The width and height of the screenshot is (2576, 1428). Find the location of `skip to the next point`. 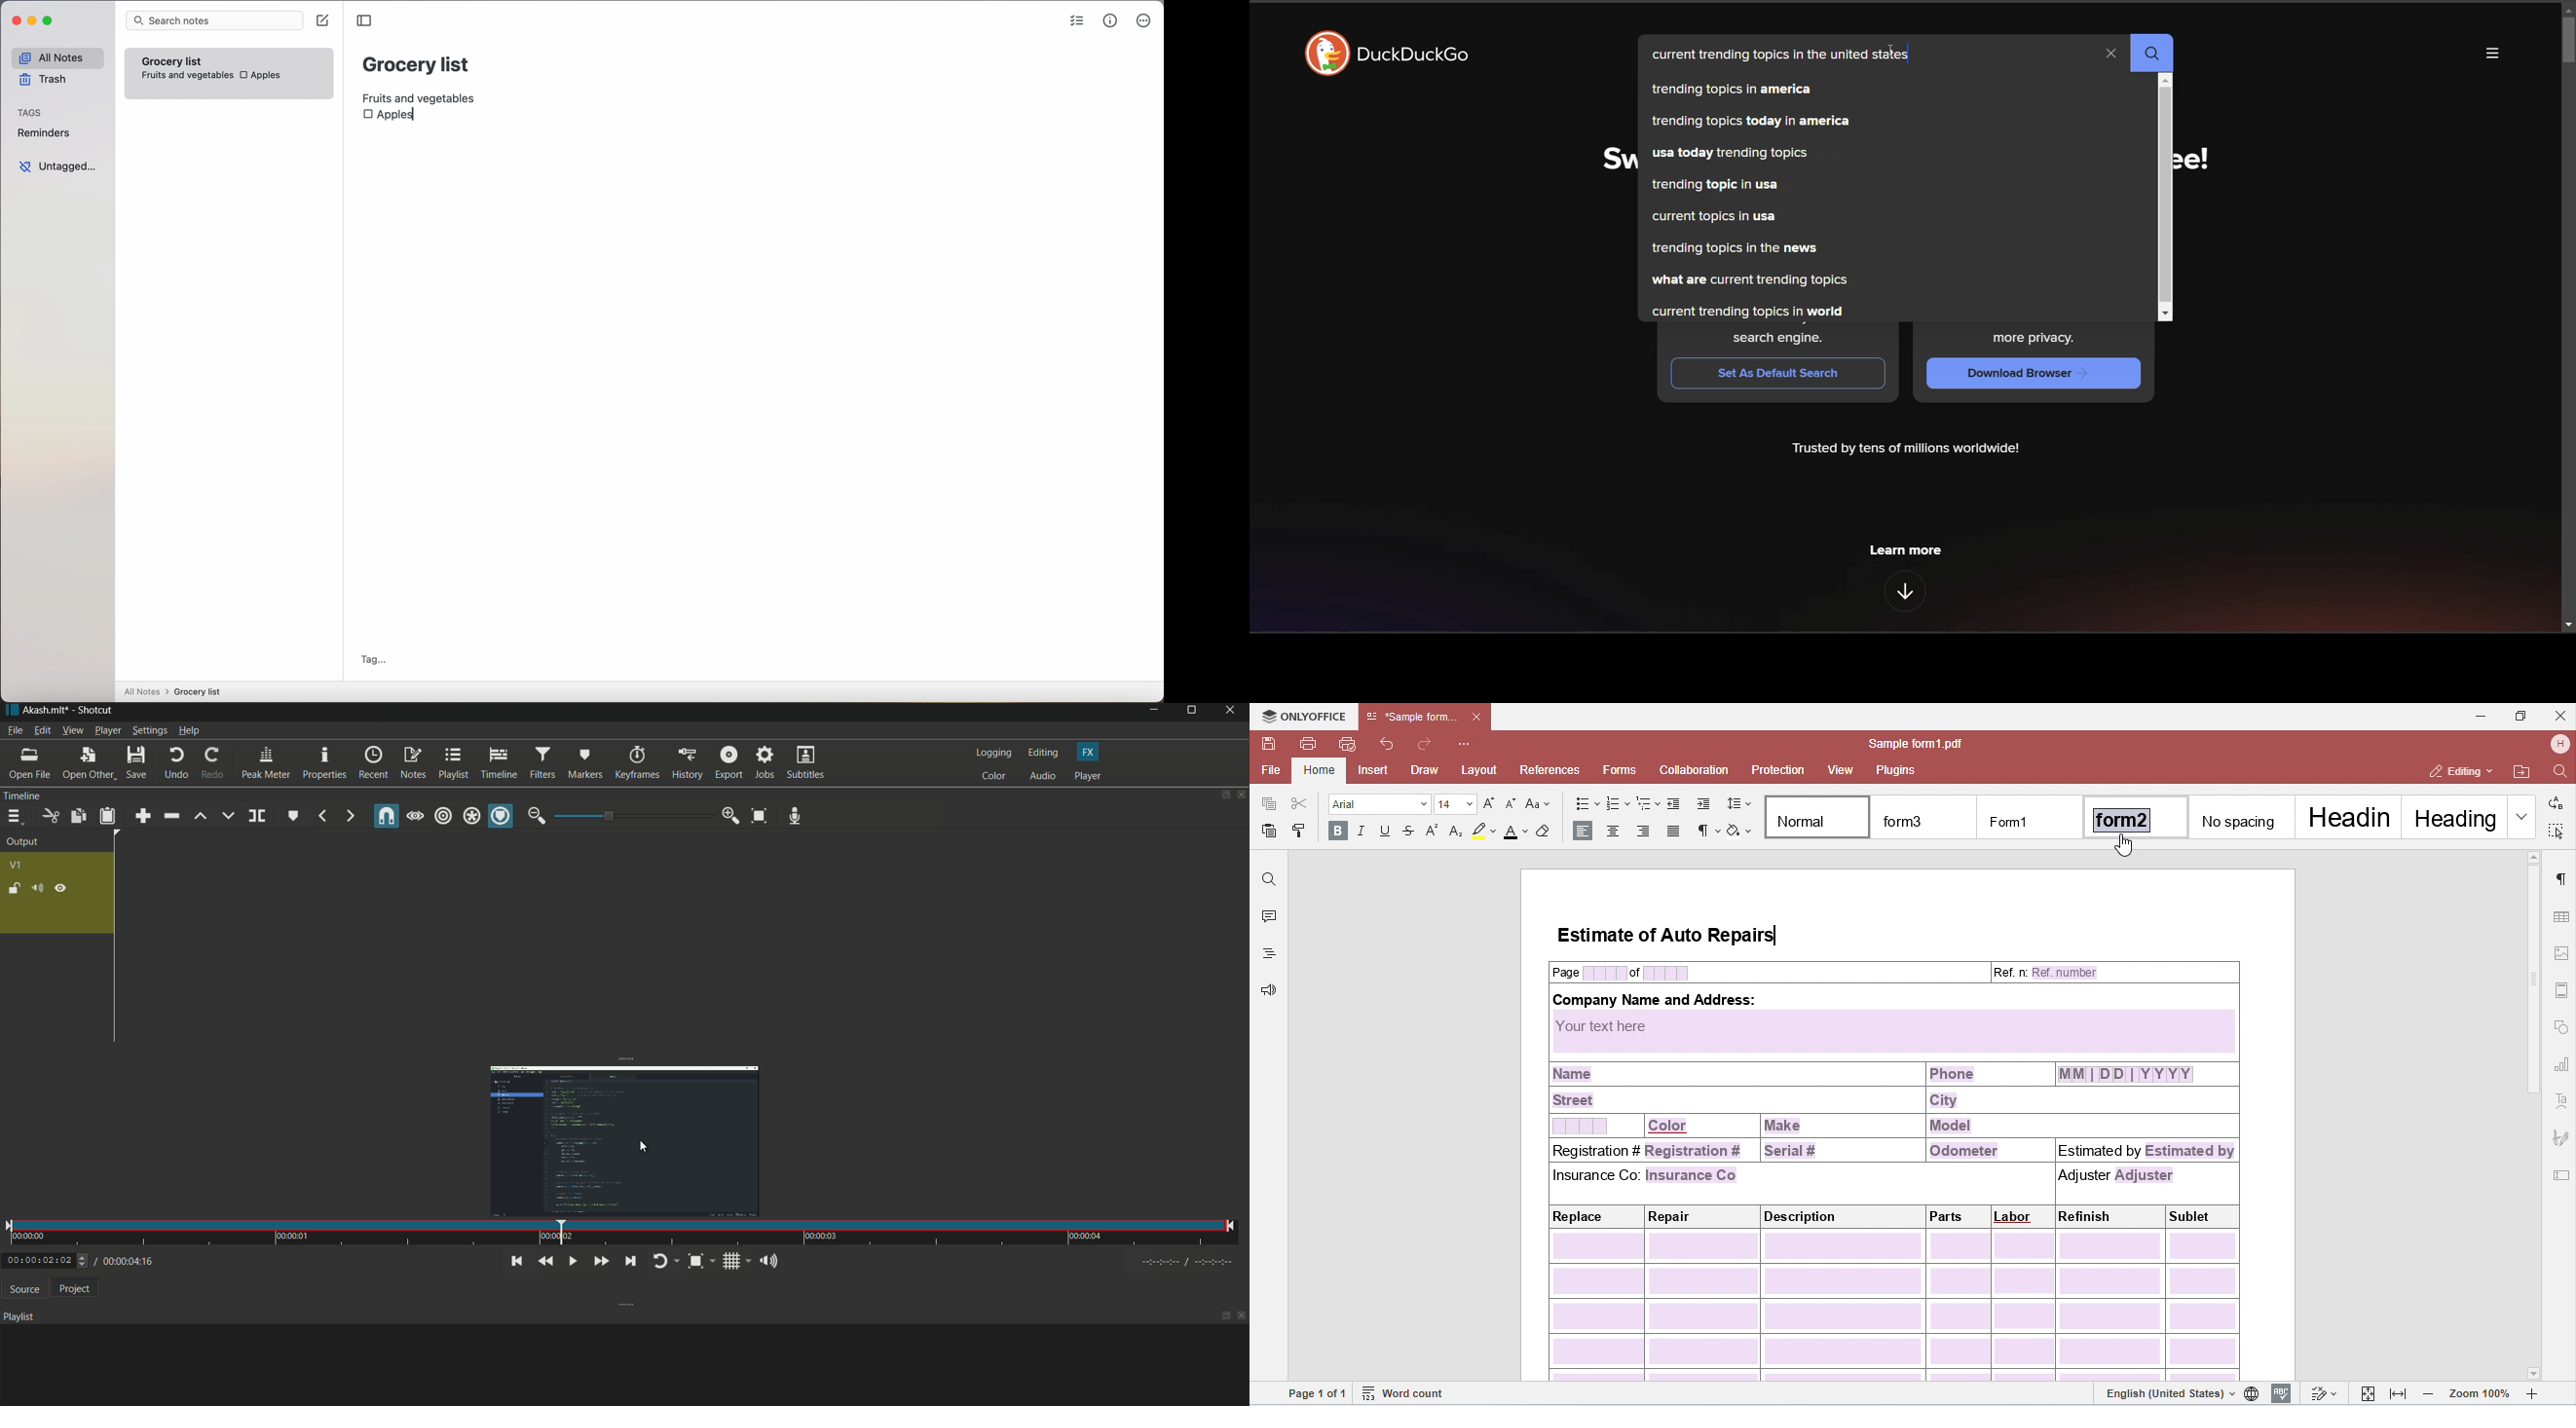

skip to the next point is located at coordinates (628, 1260).